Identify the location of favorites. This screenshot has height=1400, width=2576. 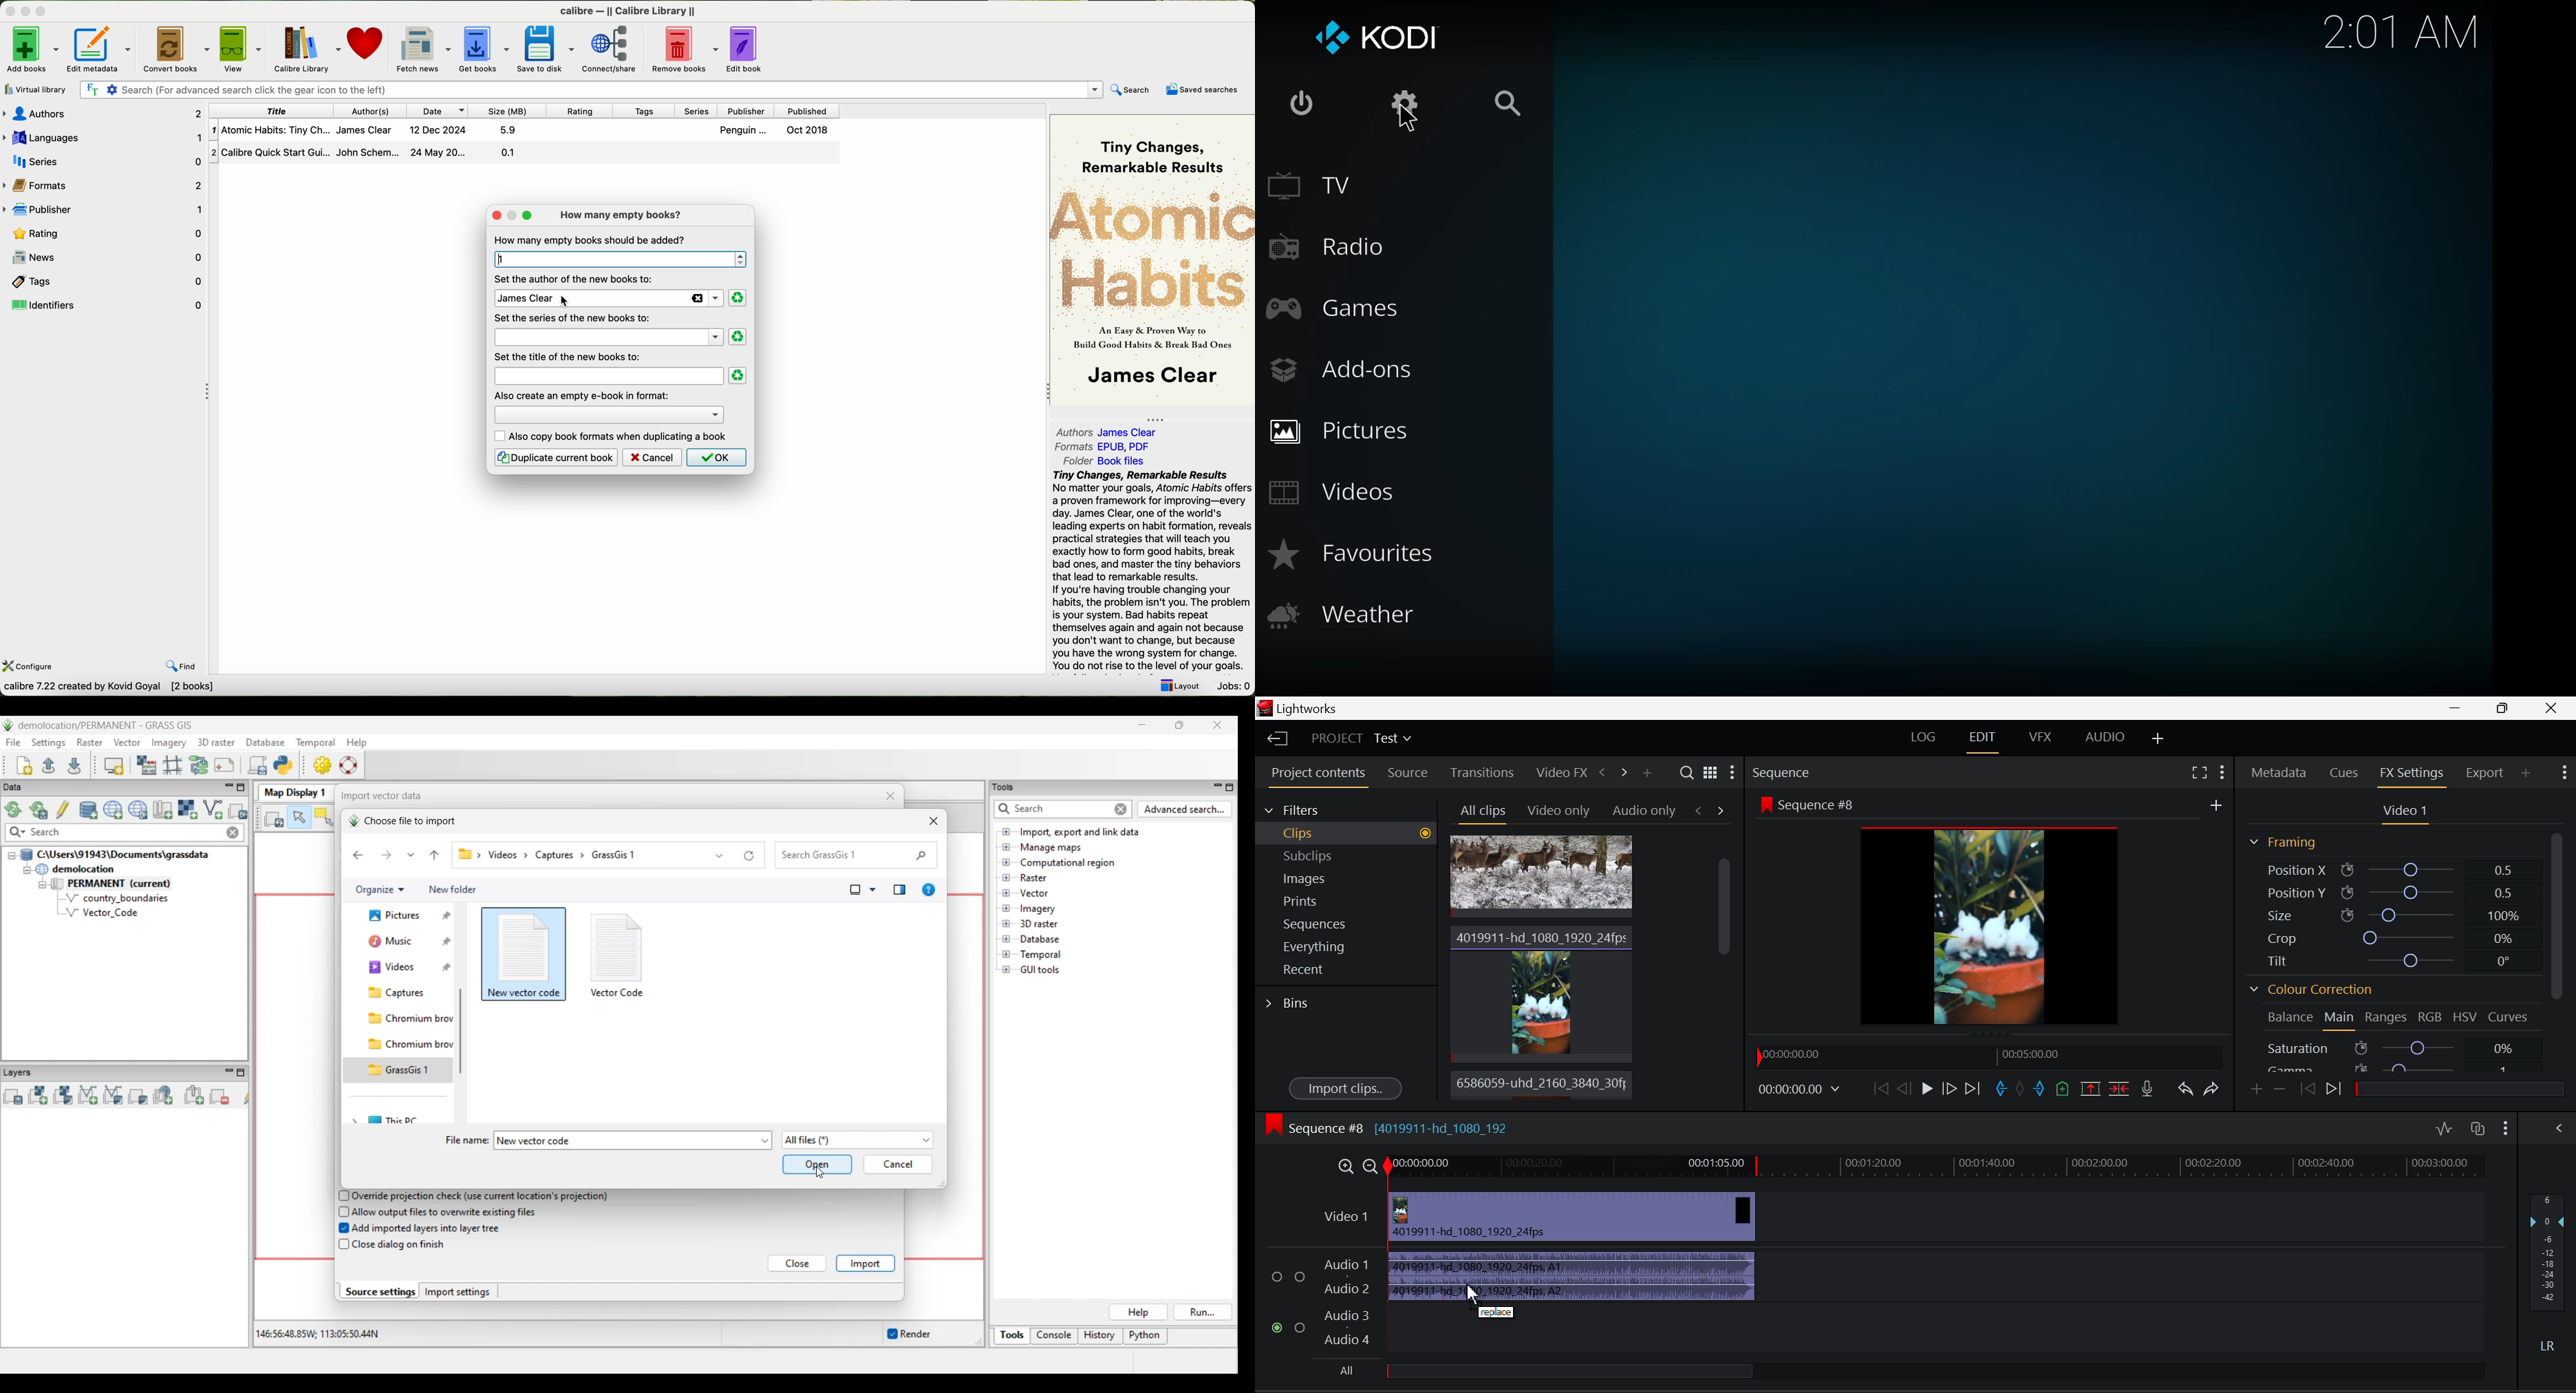
(1356, 554).